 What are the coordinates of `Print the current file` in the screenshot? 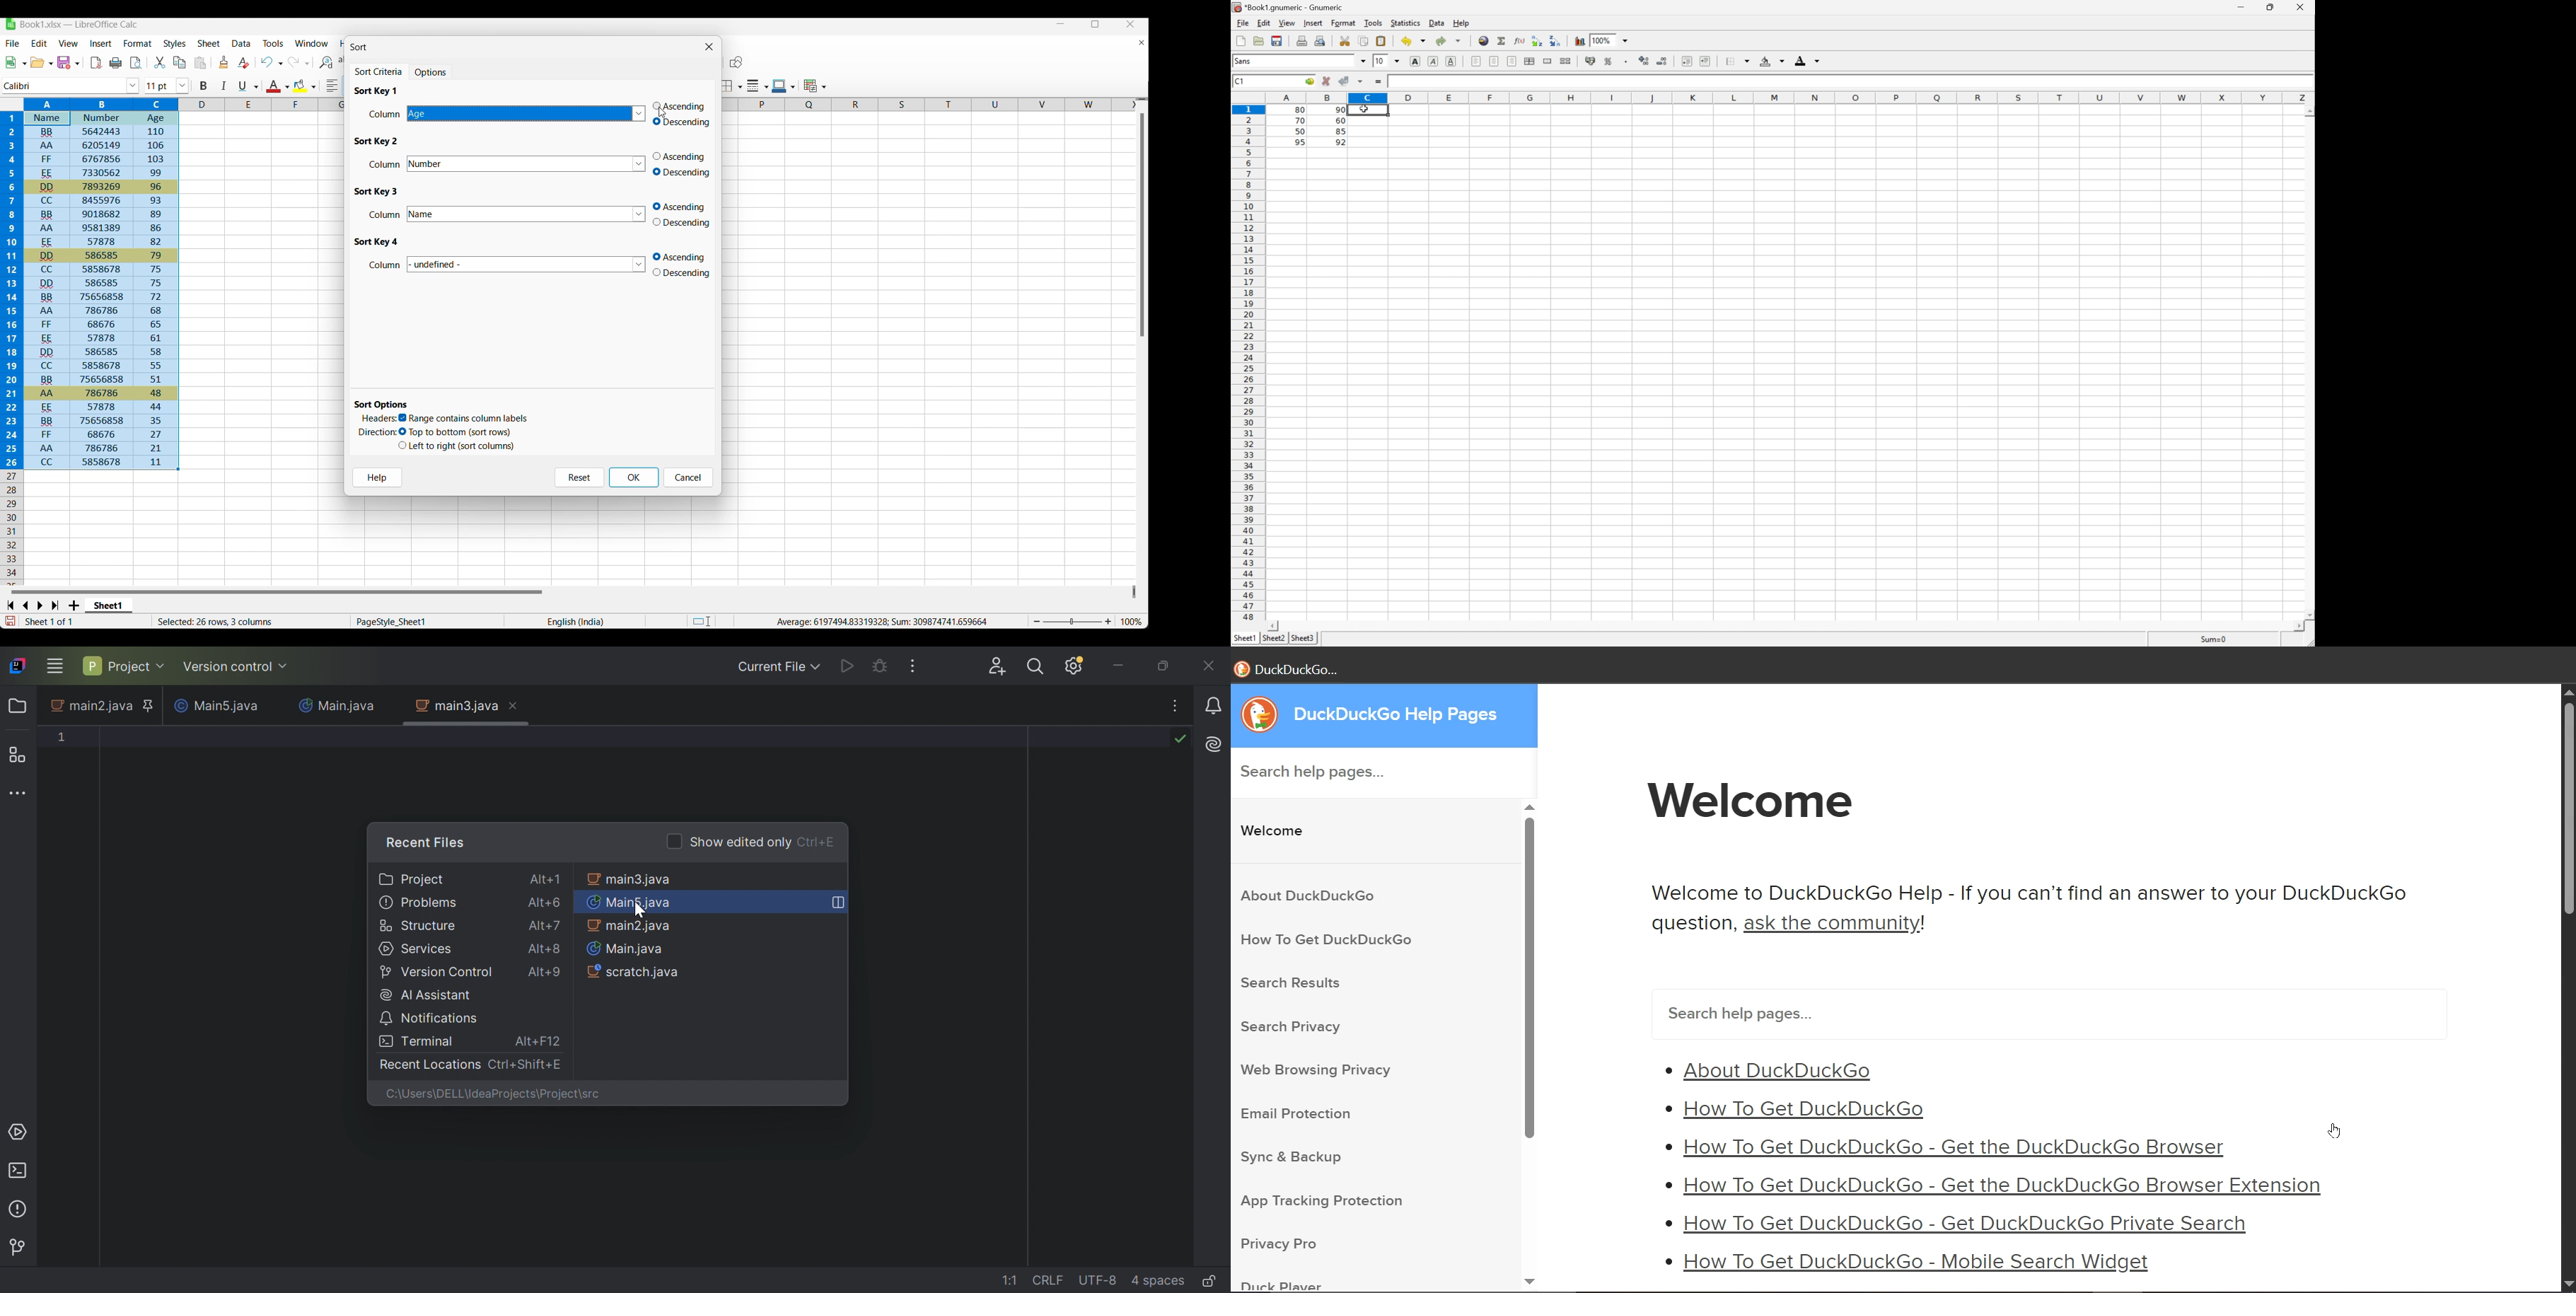 It's located at (1301, 41).